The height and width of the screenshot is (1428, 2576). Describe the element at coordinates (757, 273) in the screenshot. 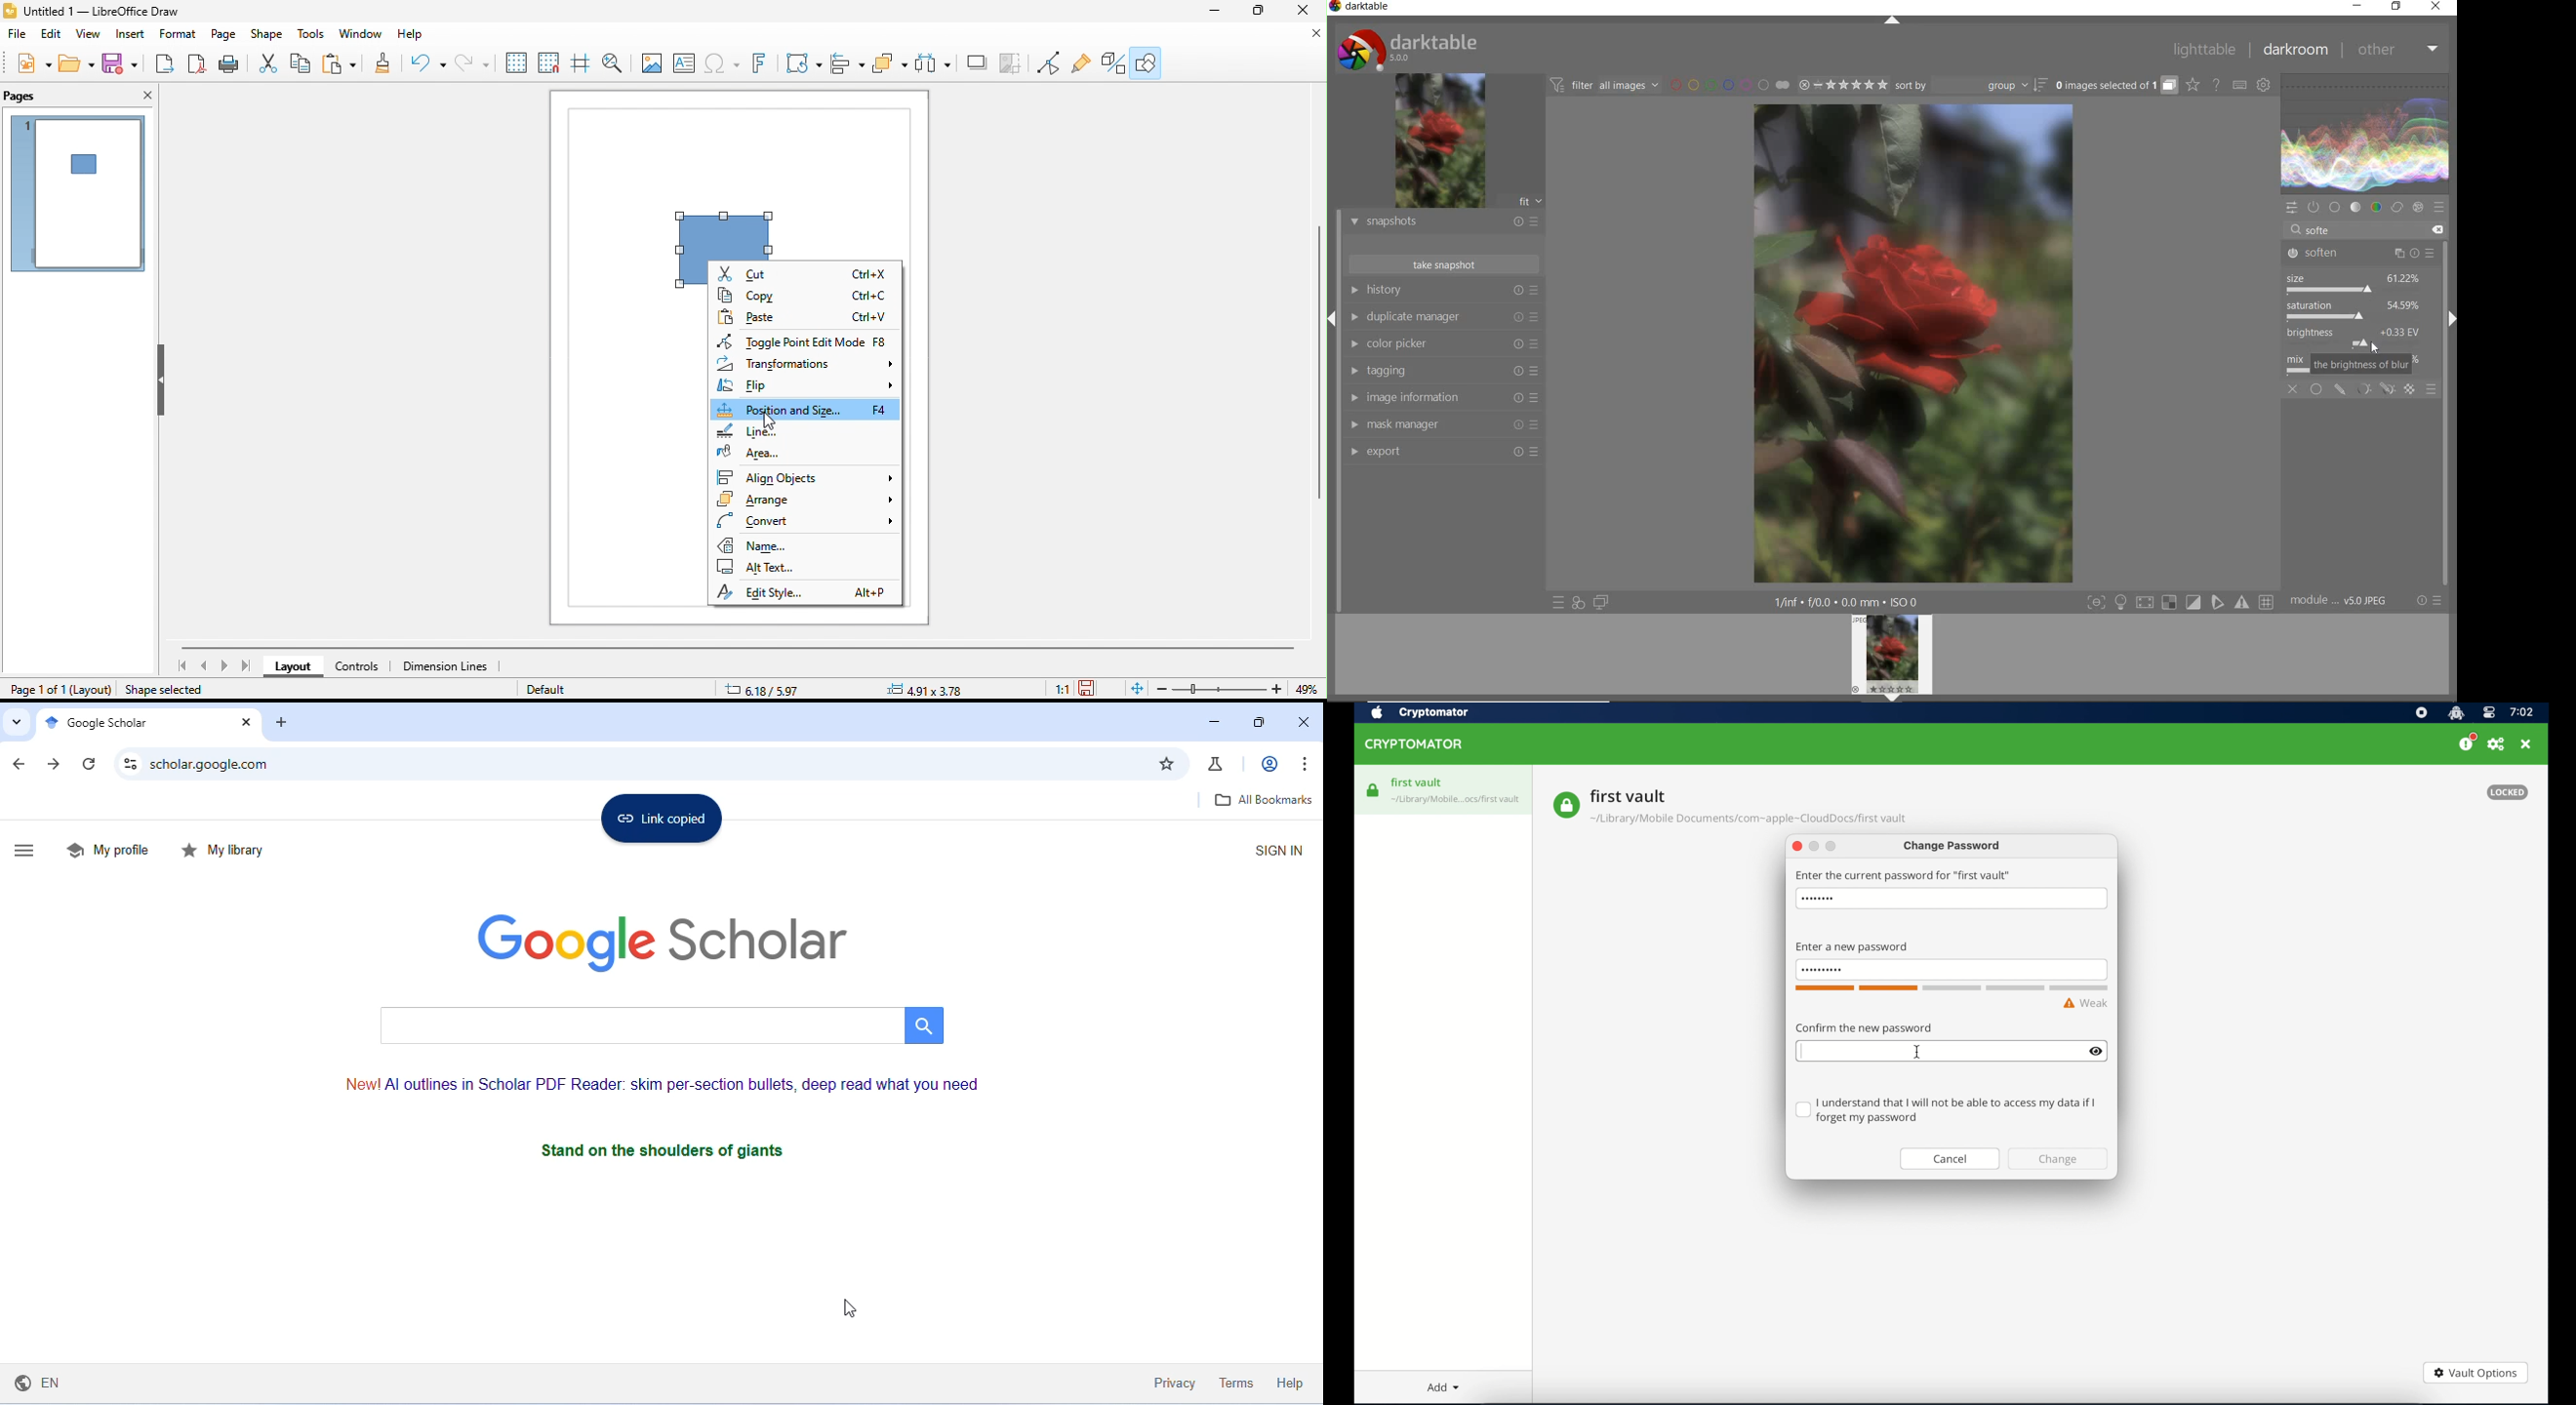

I see `cut` at that location.